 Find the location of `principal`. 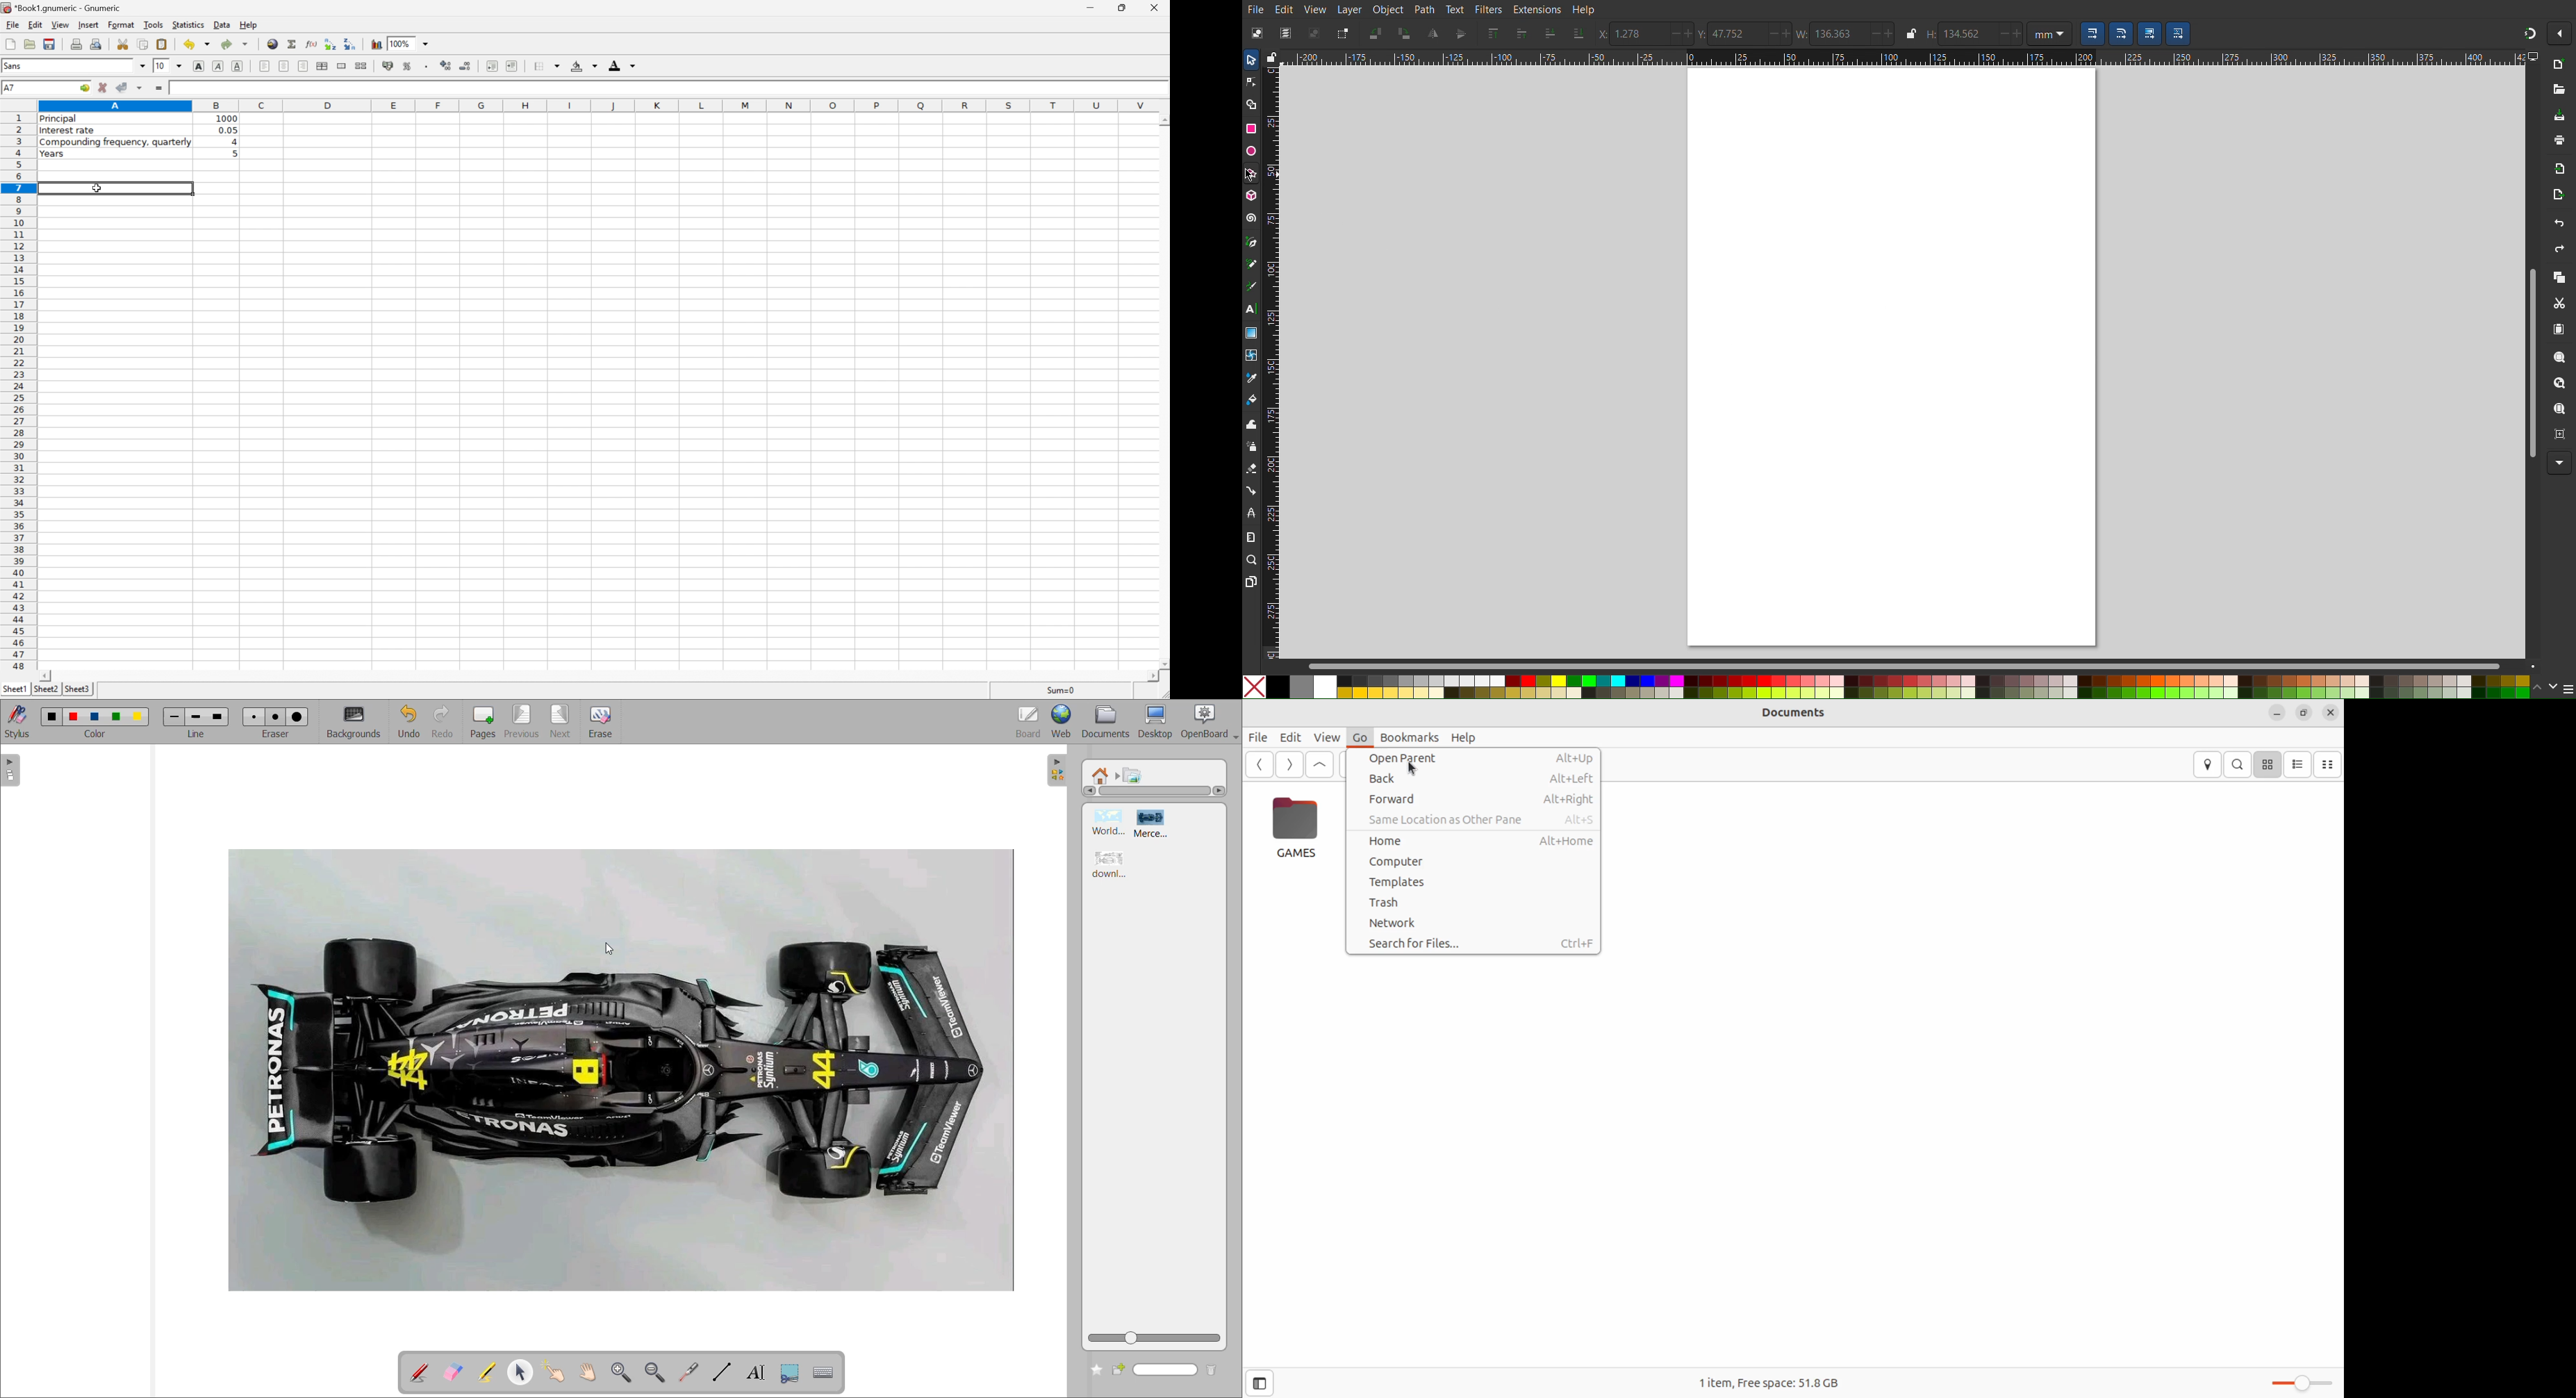

principal is located at coordinates (61, 120).